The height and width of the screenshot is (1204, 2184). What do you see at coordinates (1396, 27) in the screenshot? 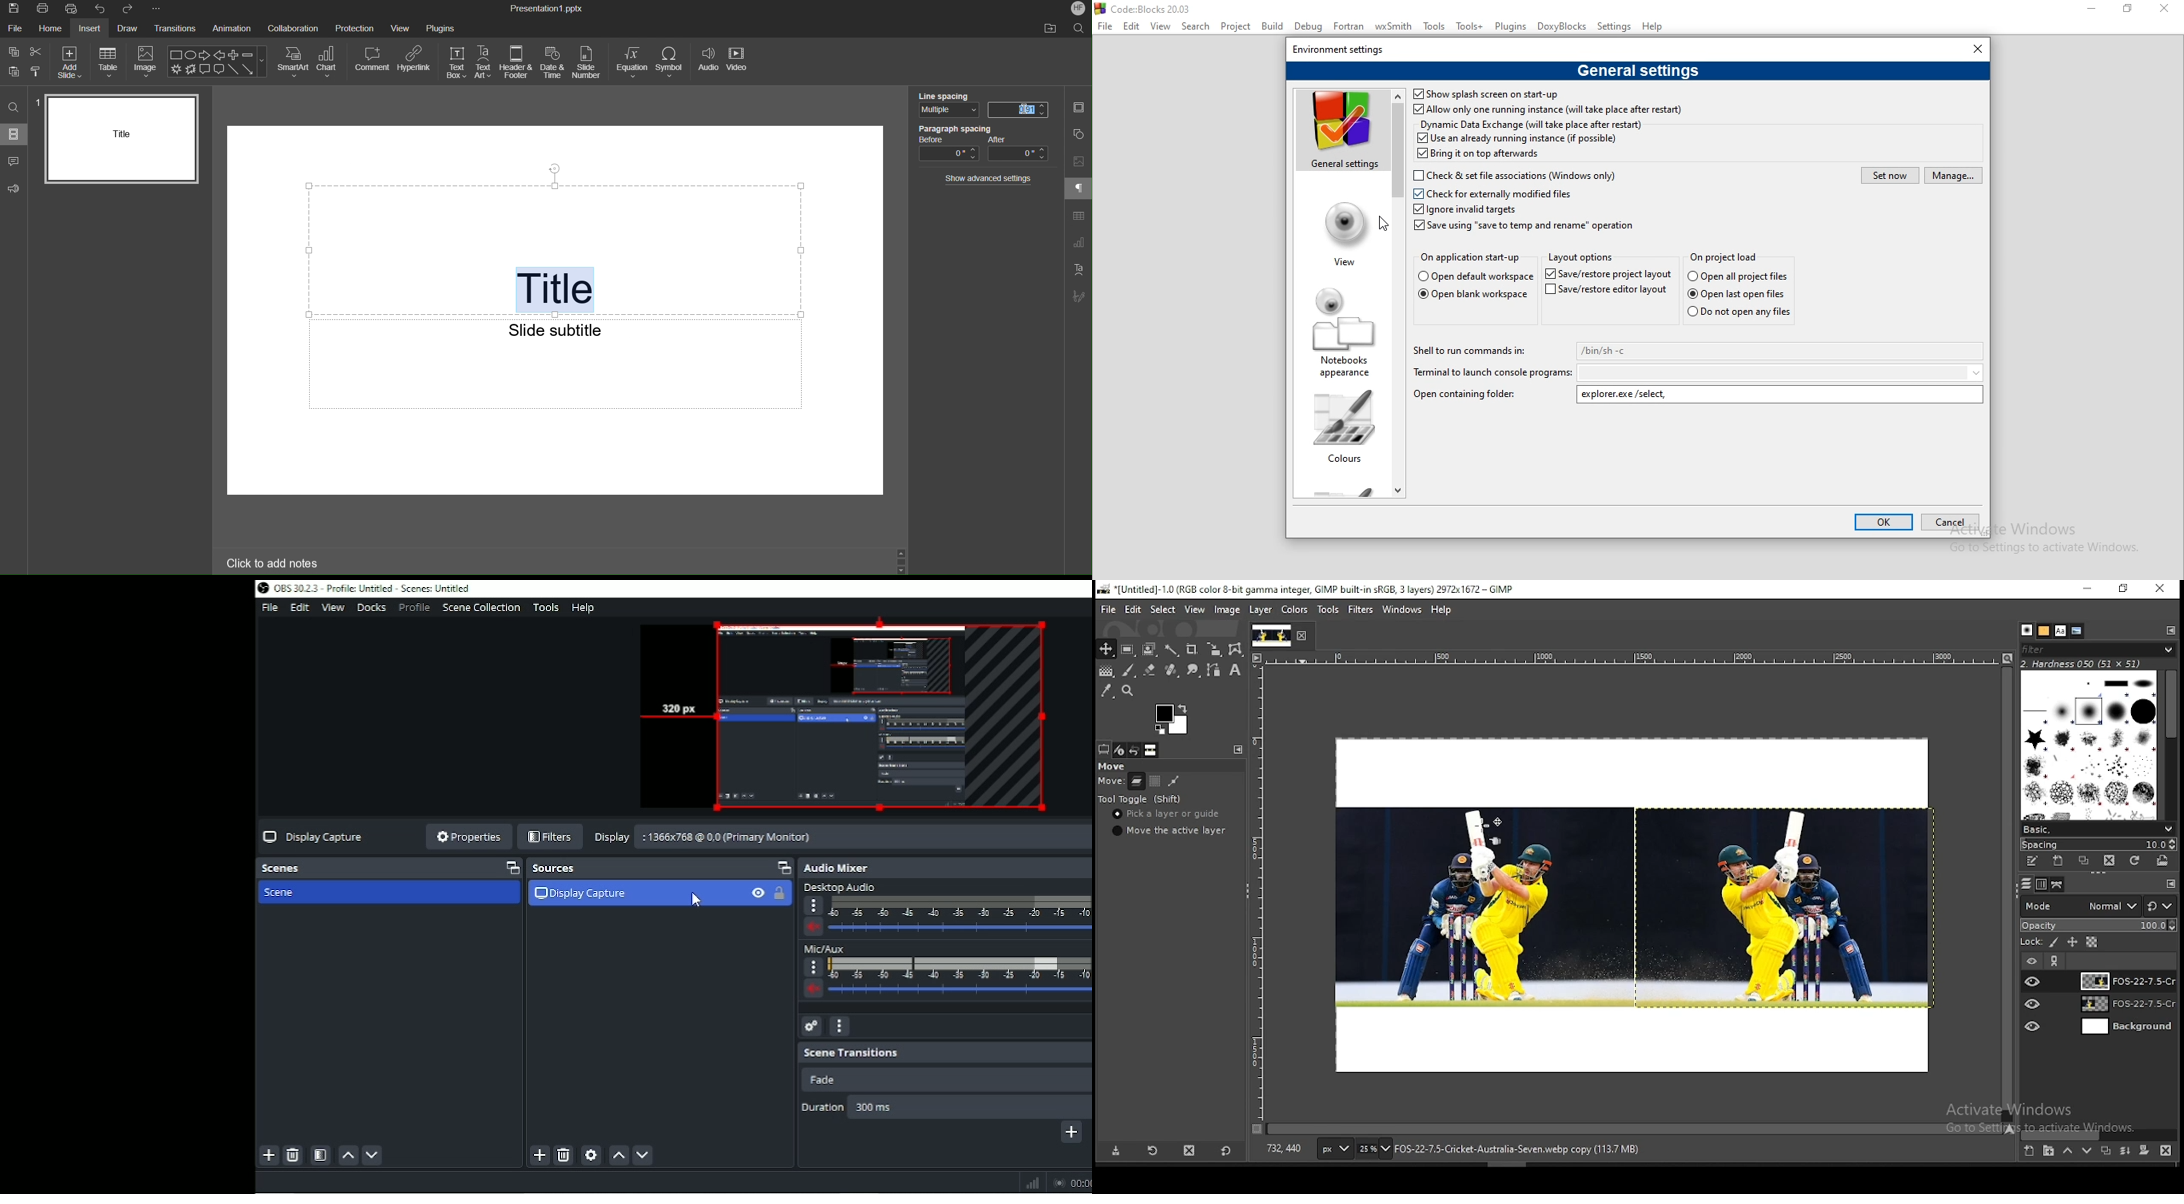
I see `wxSmith` at bounding box center [1396, 27].